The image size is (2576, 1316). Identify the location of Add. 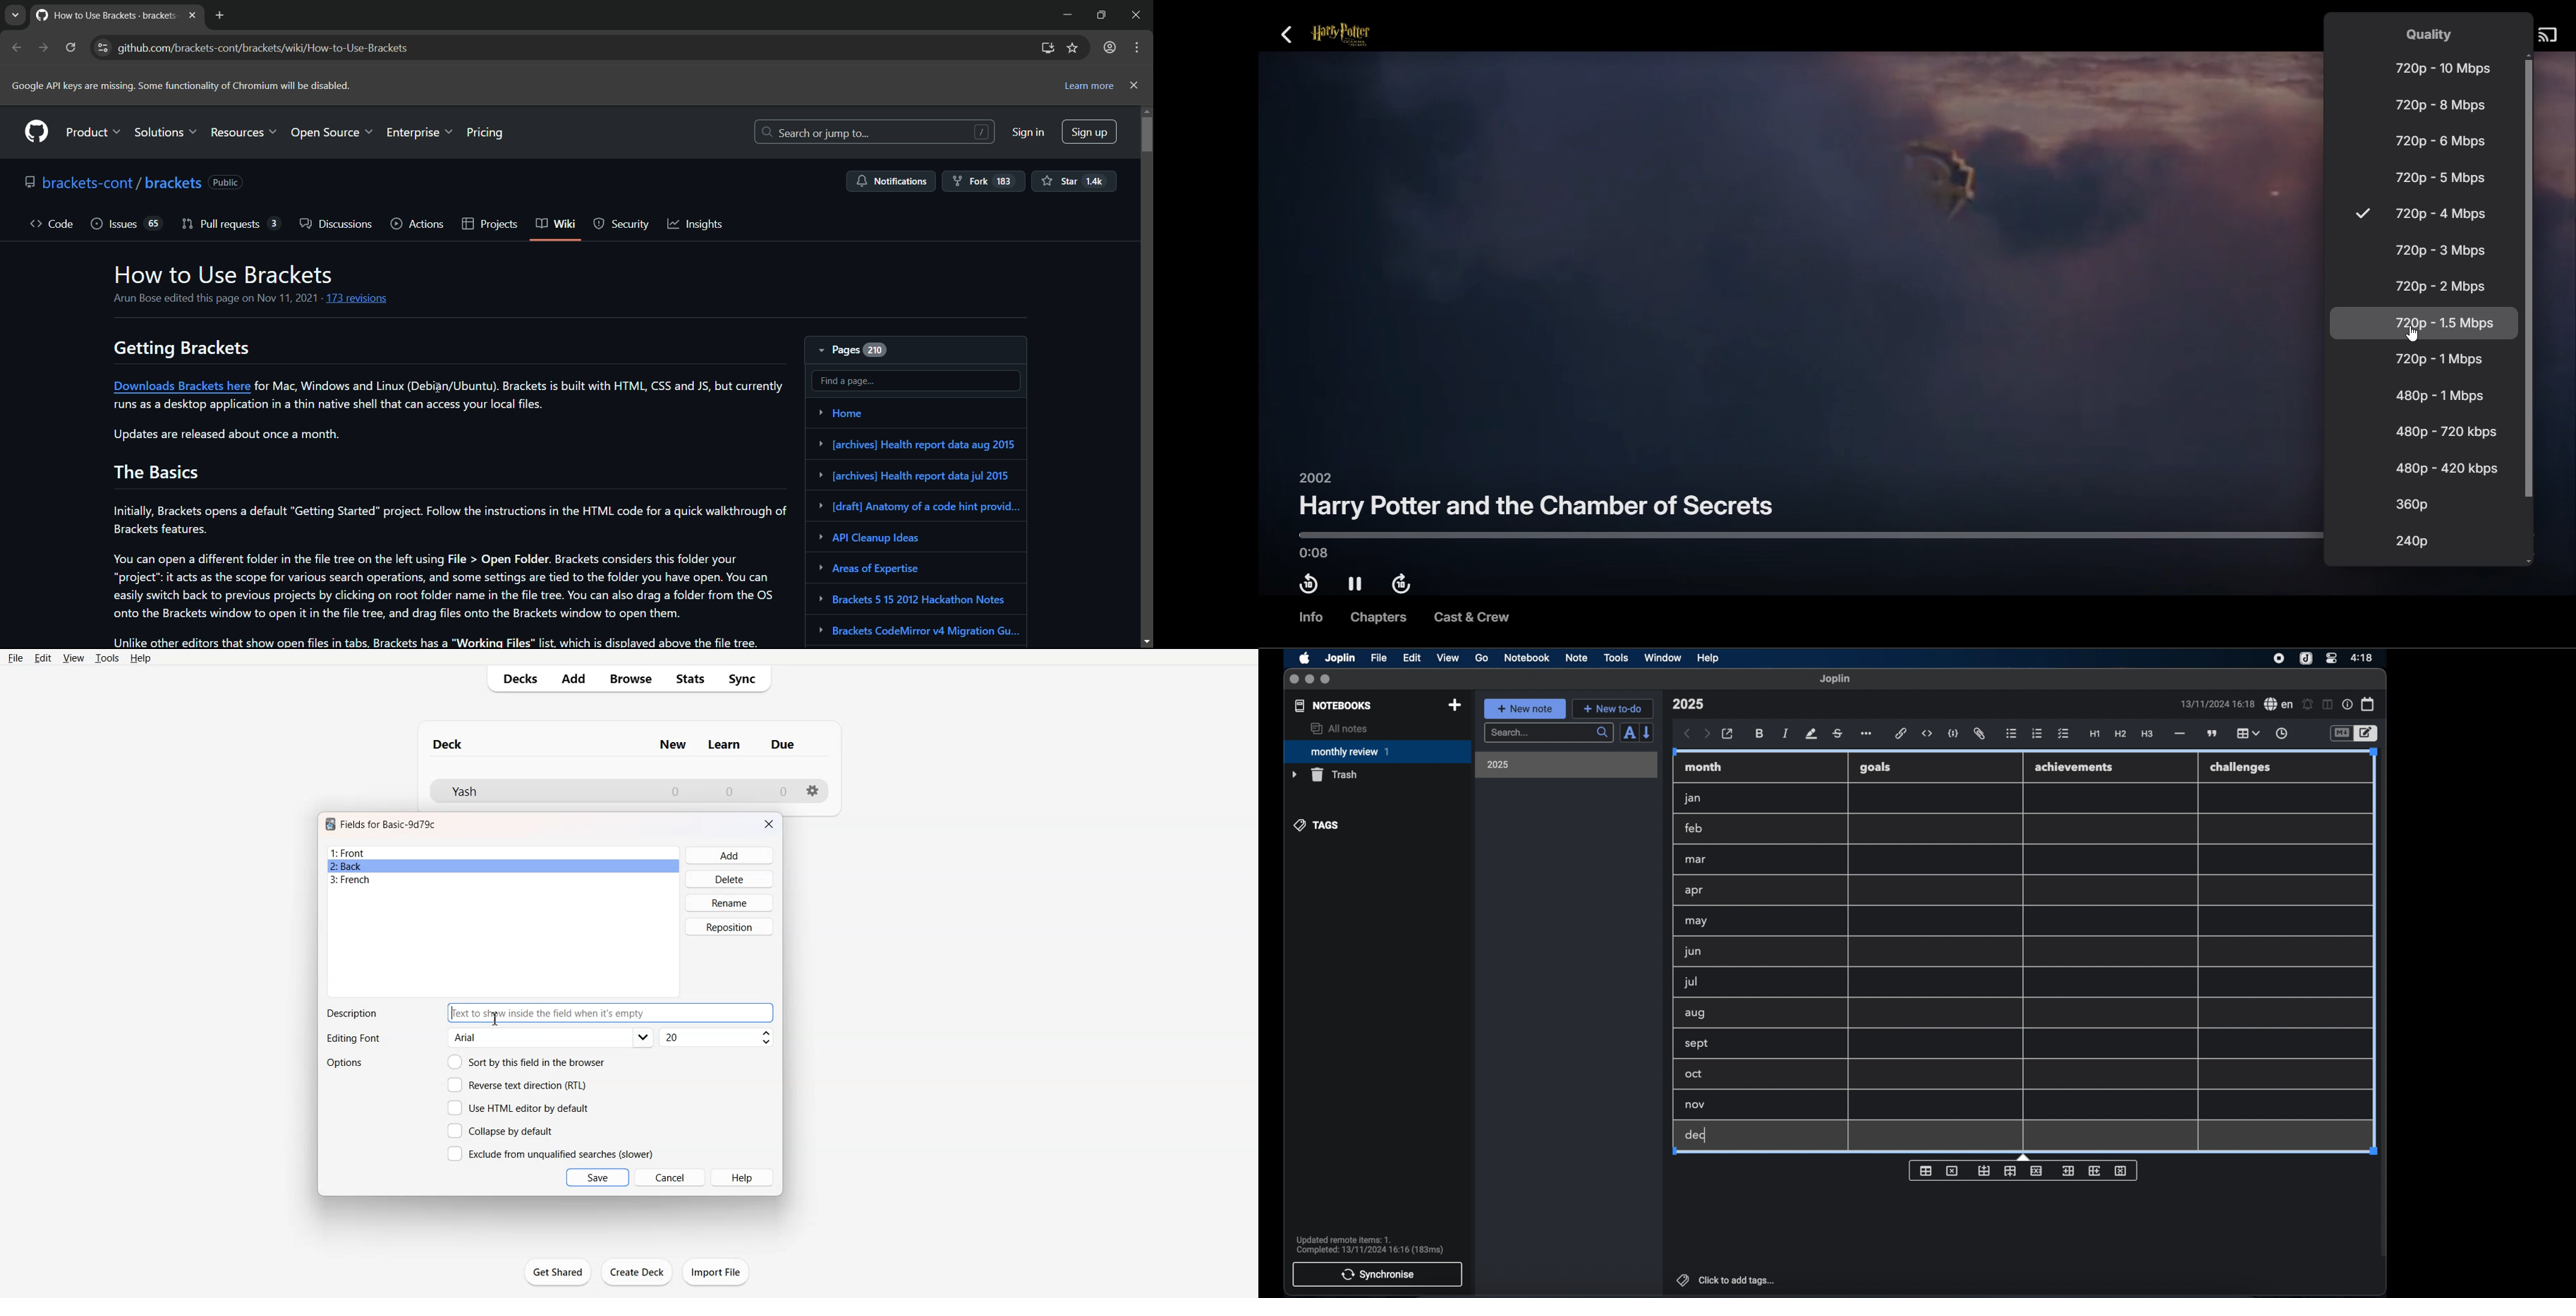
(730, 856).